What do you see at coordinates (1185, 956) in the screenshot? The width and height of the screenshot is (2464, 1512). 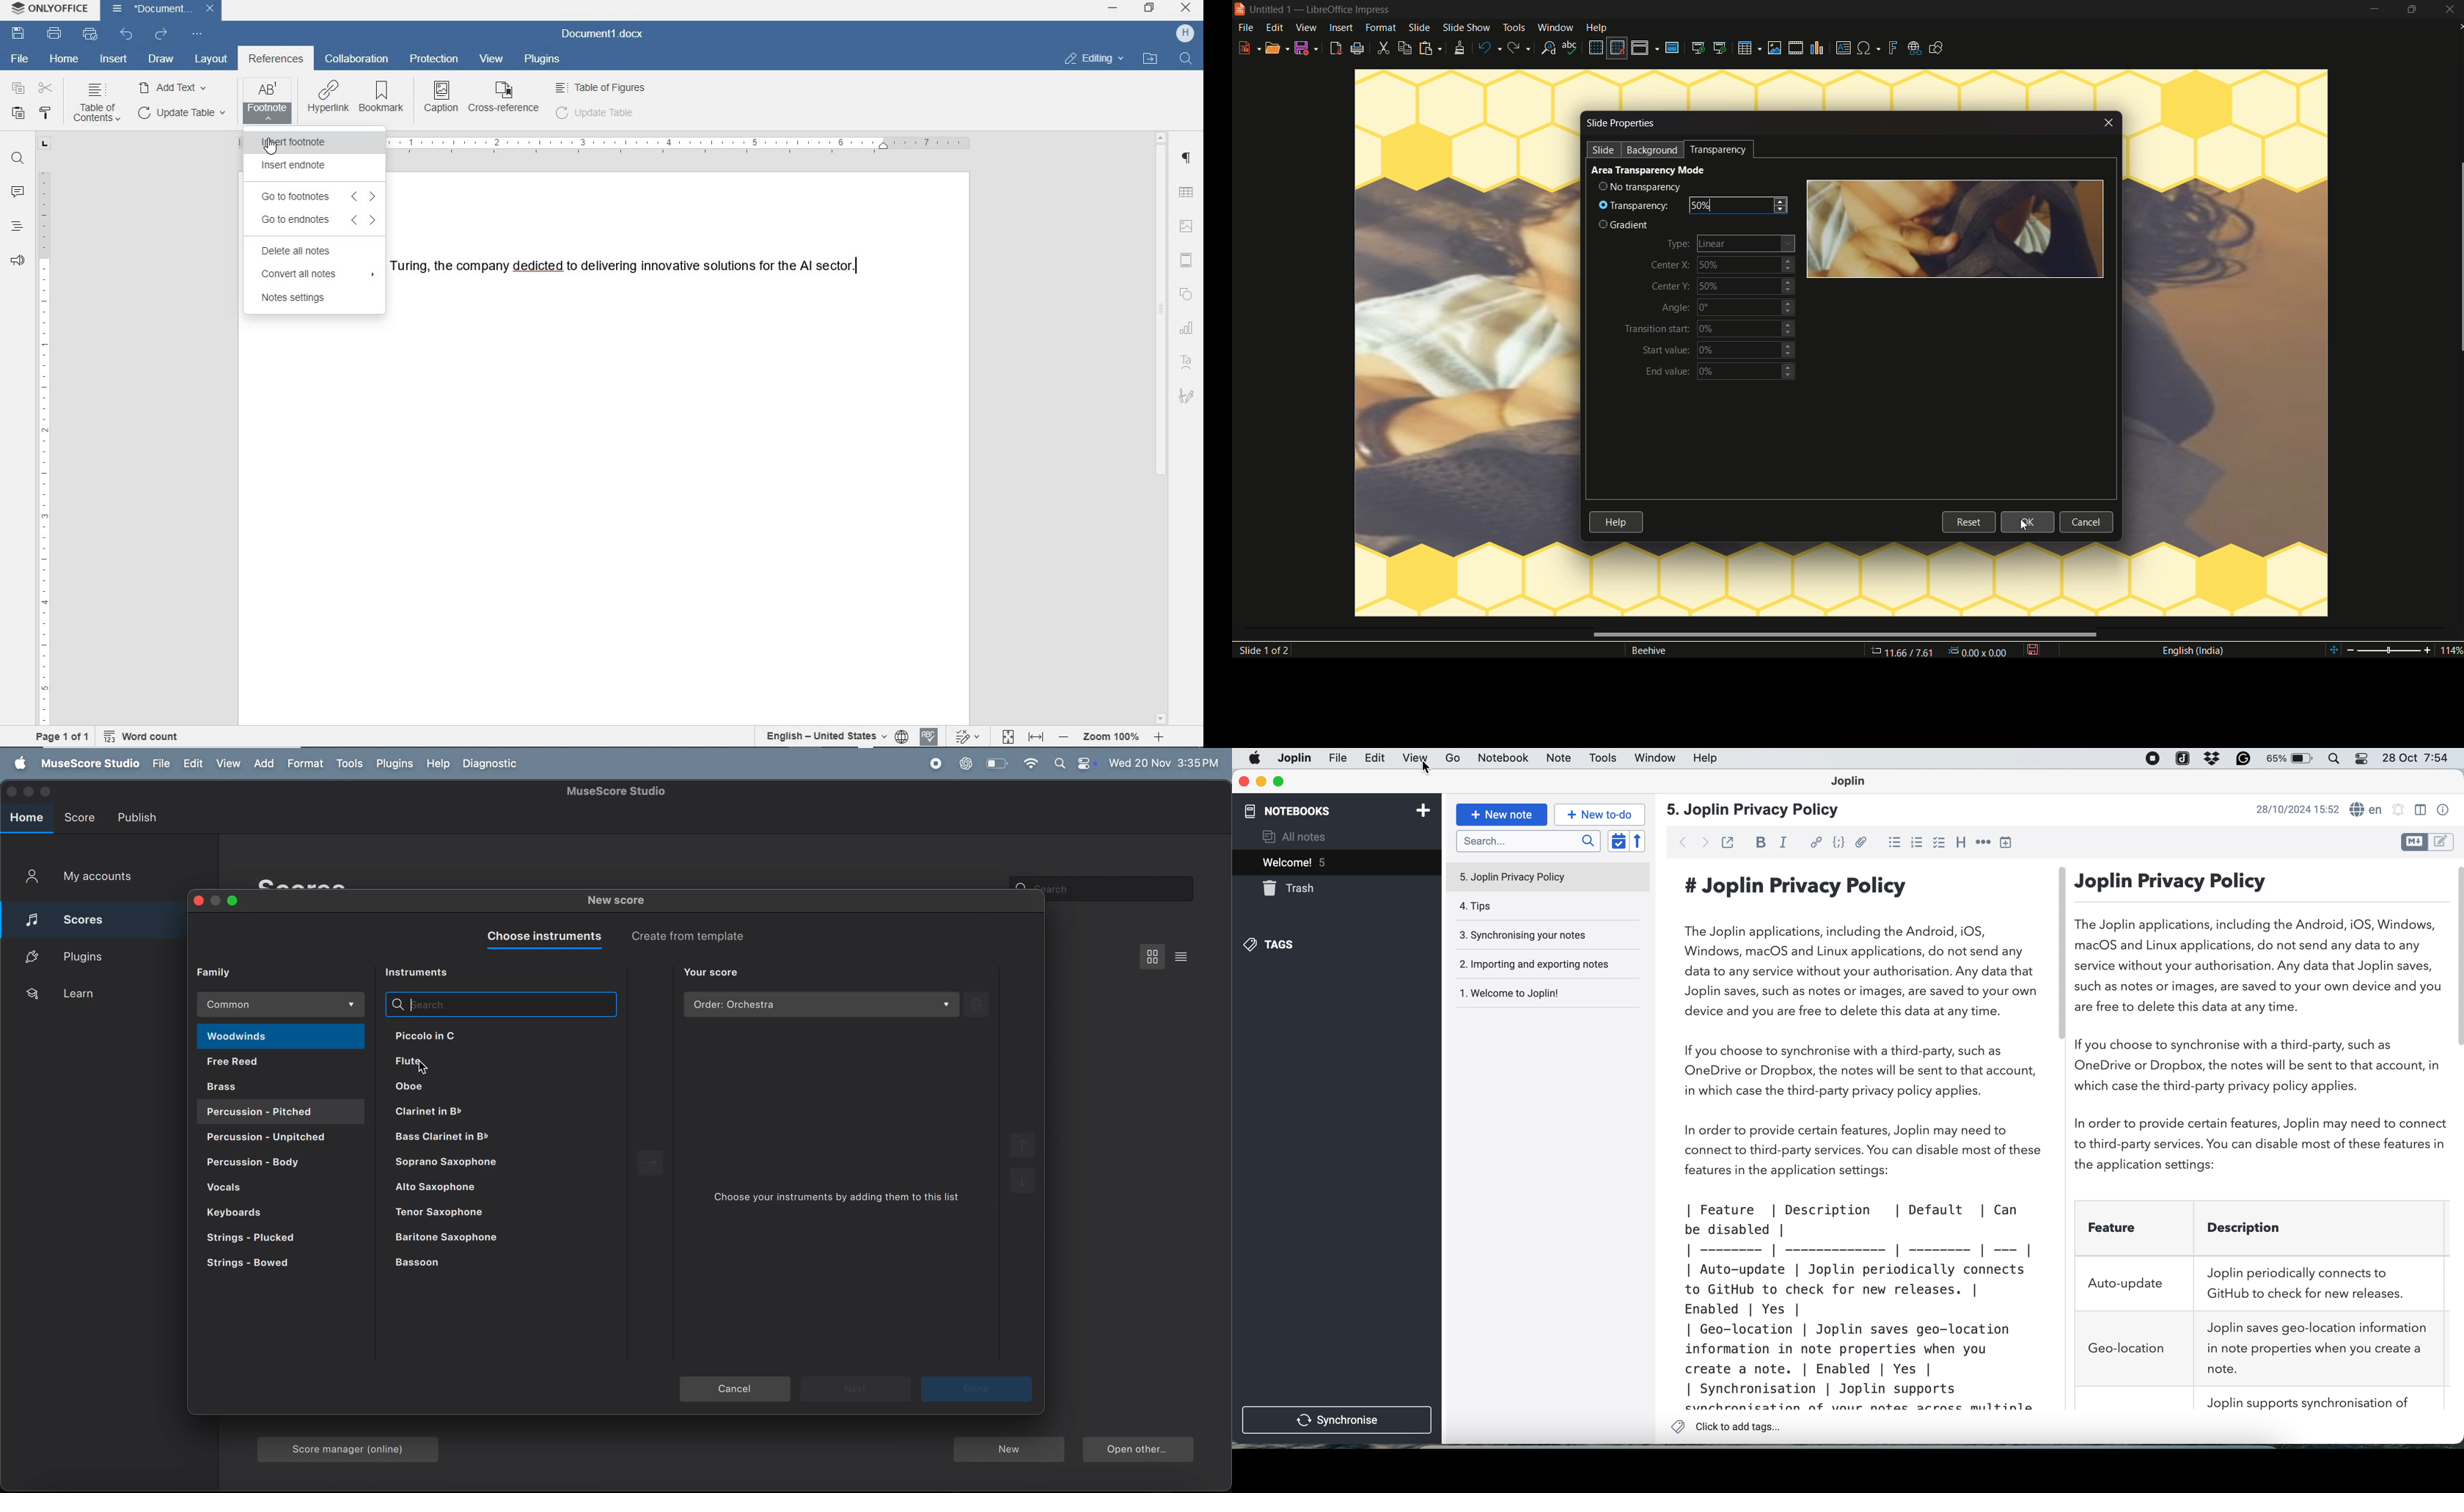 I see `list view` at bounding box center [1185, 956].